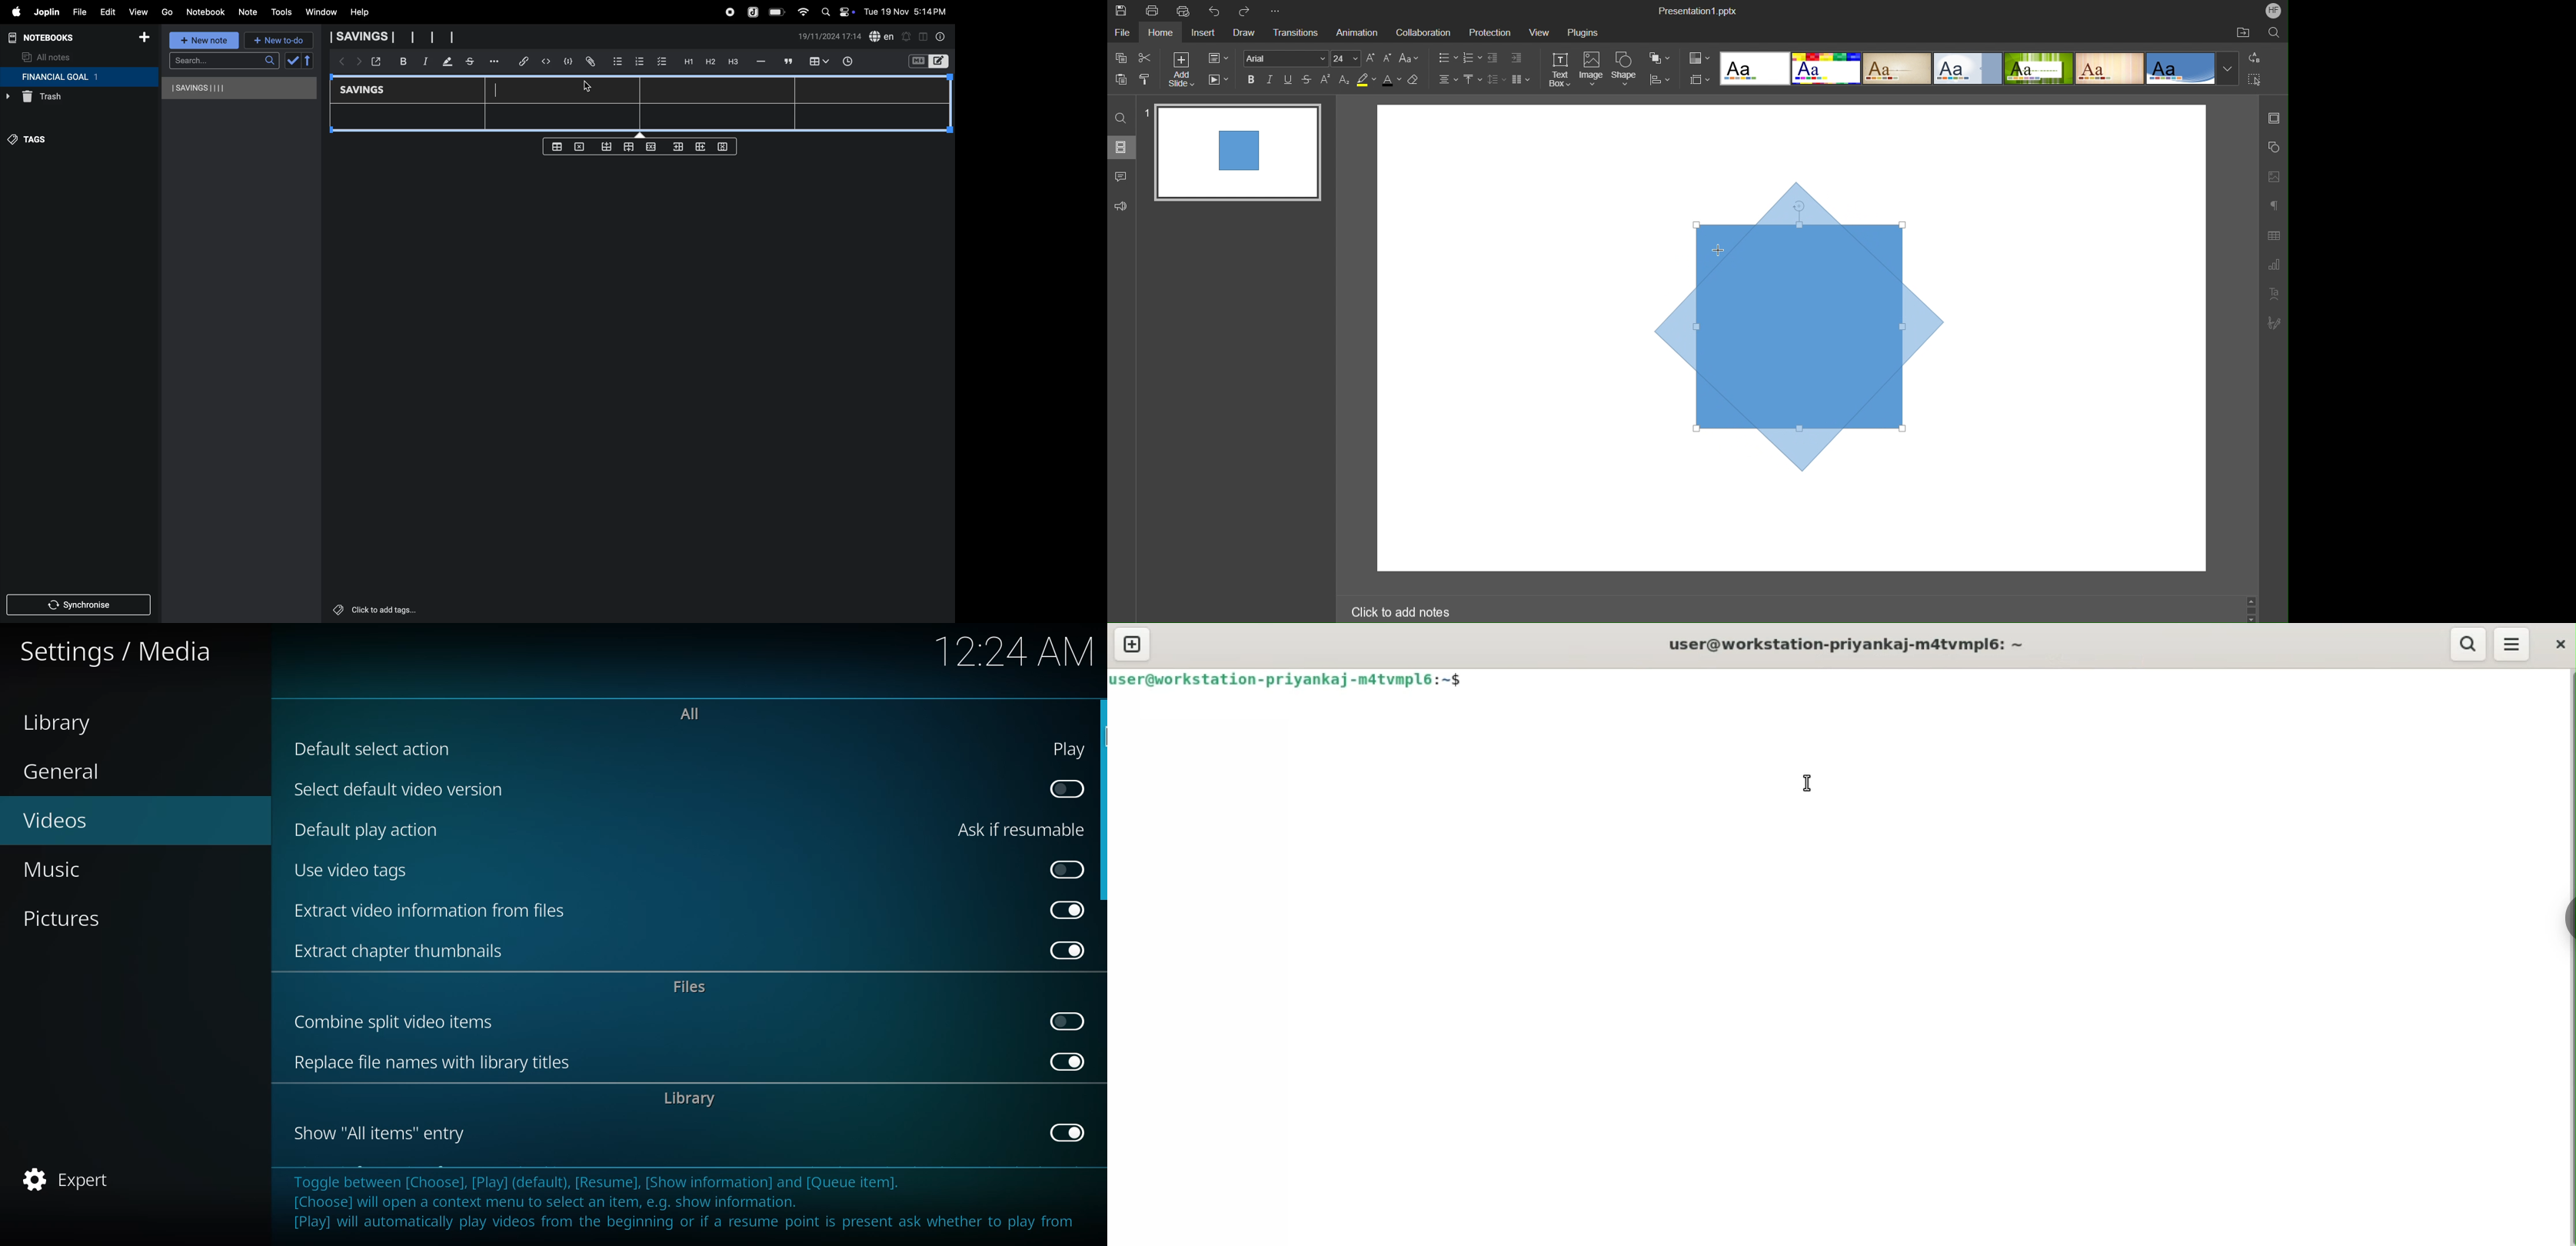 The image size is (2576, 1260). Describe the element at coordinates (687, 62) in the screenshot. I see `H1` at that location.